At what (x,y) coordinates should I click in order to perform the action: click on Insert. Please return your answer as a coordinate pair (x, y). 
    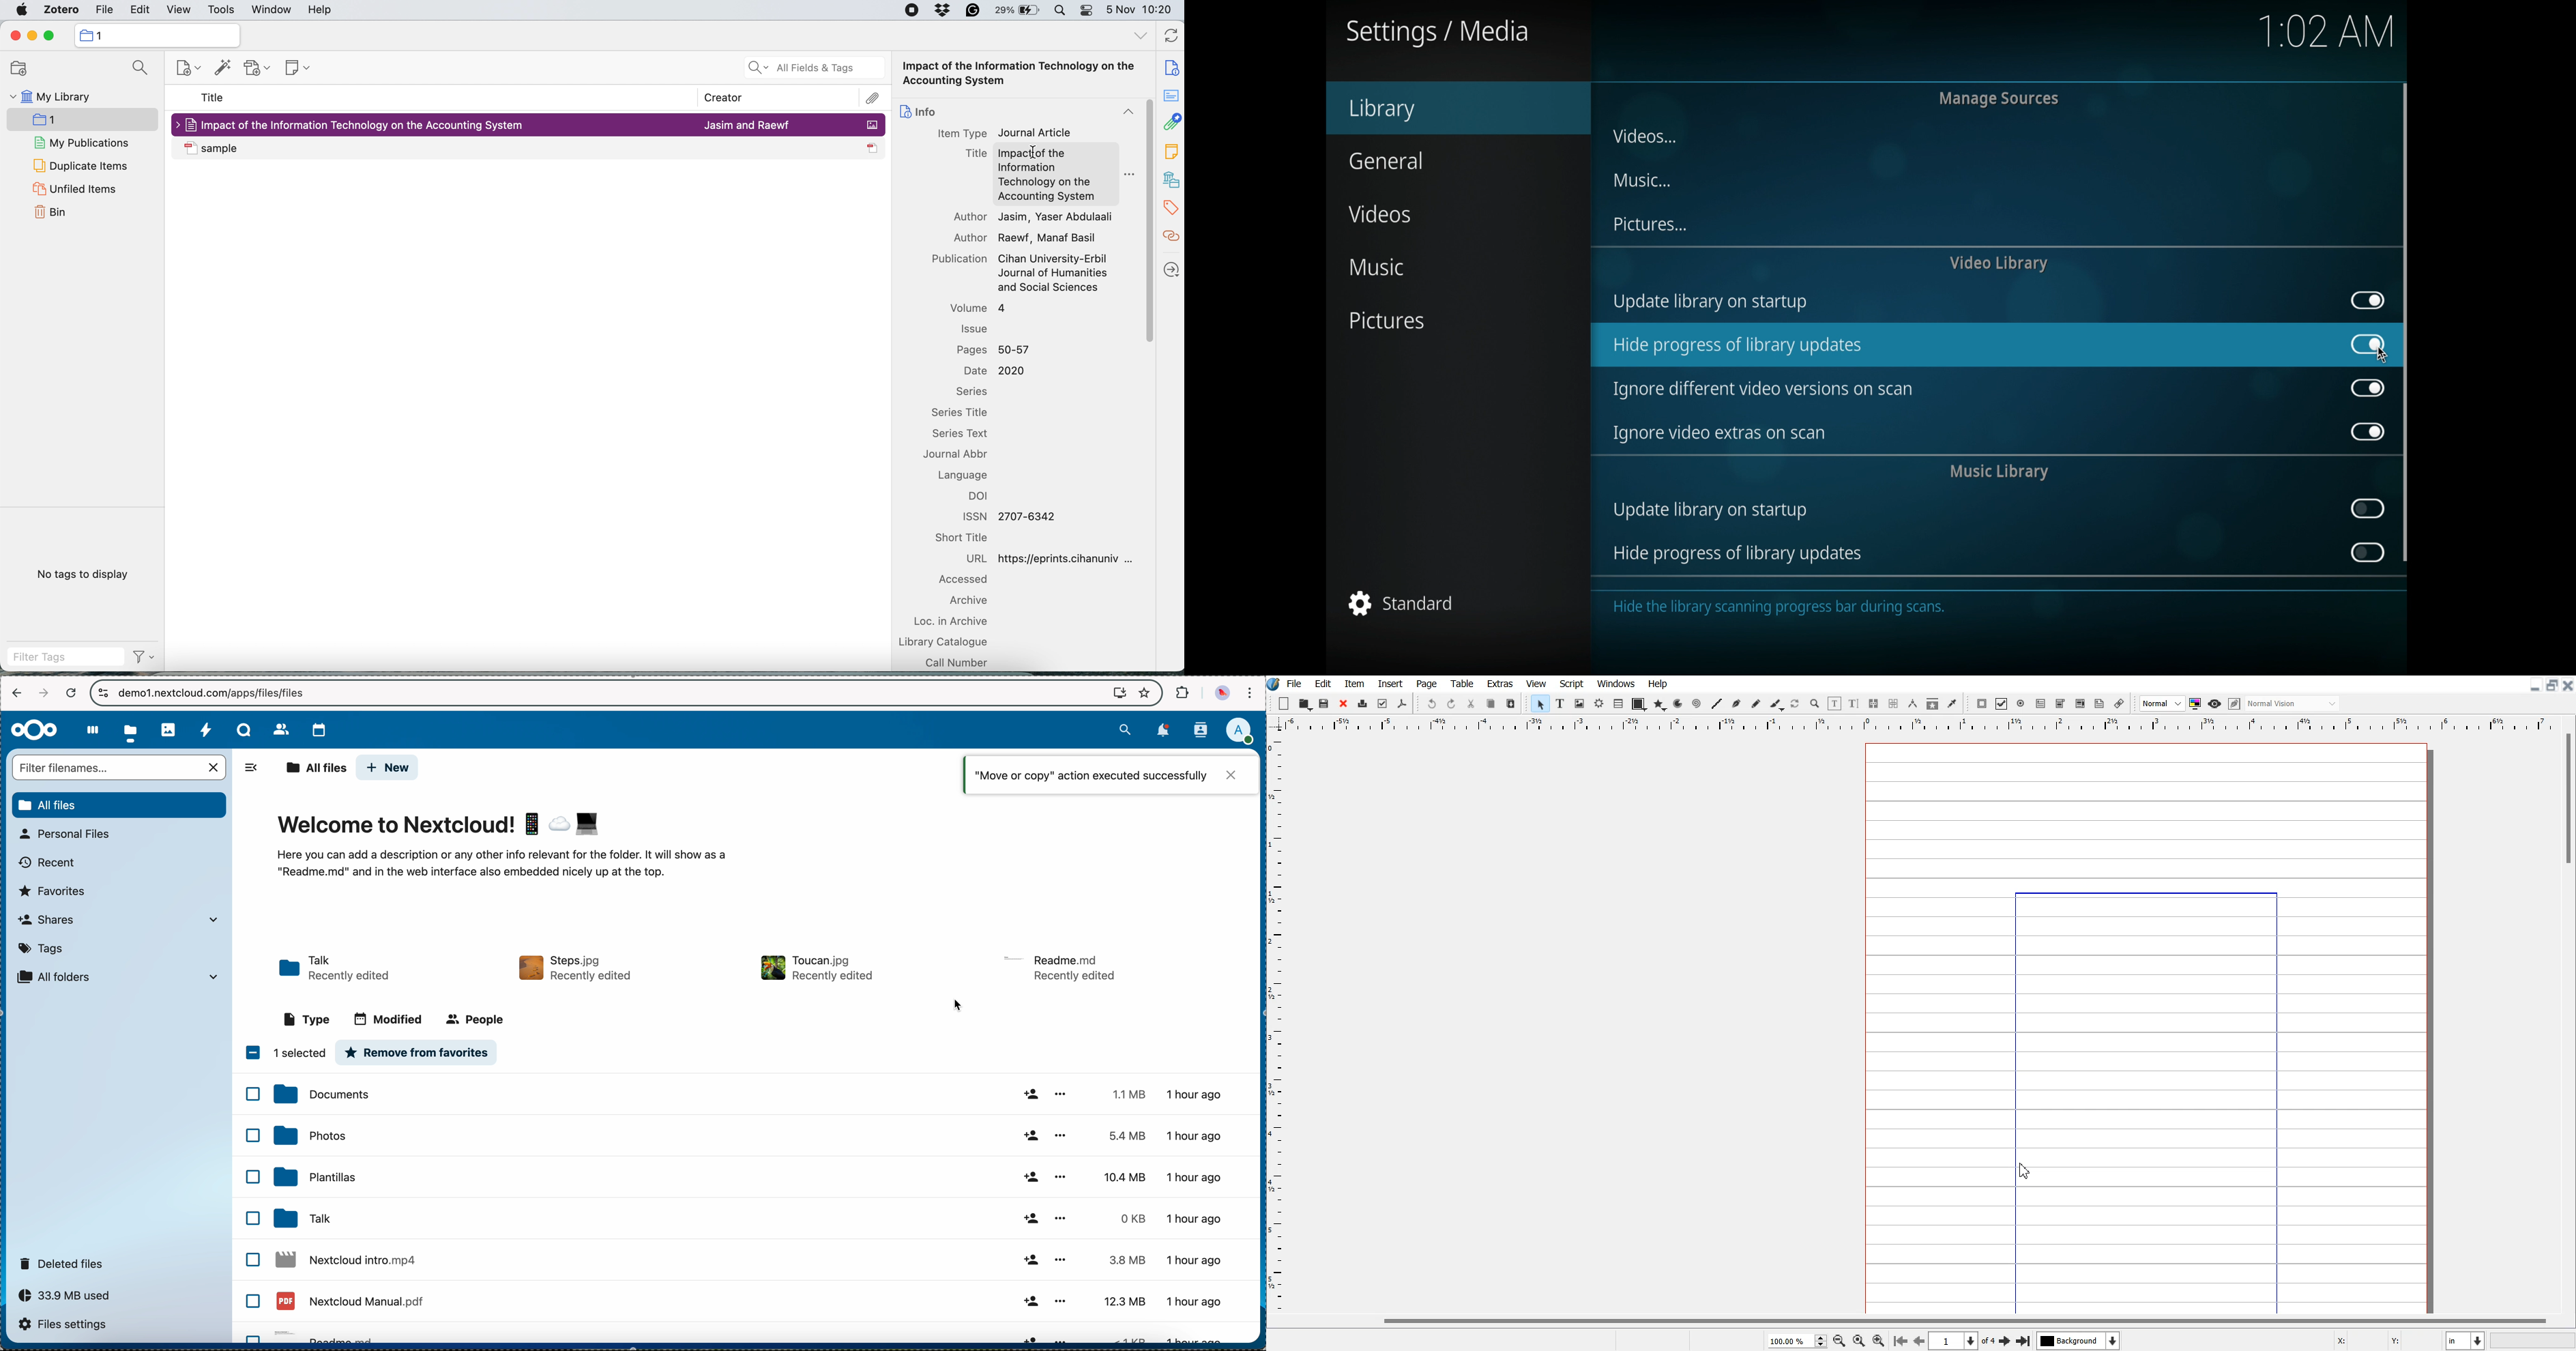
    Looking at the image, I should click on (1392, 684).